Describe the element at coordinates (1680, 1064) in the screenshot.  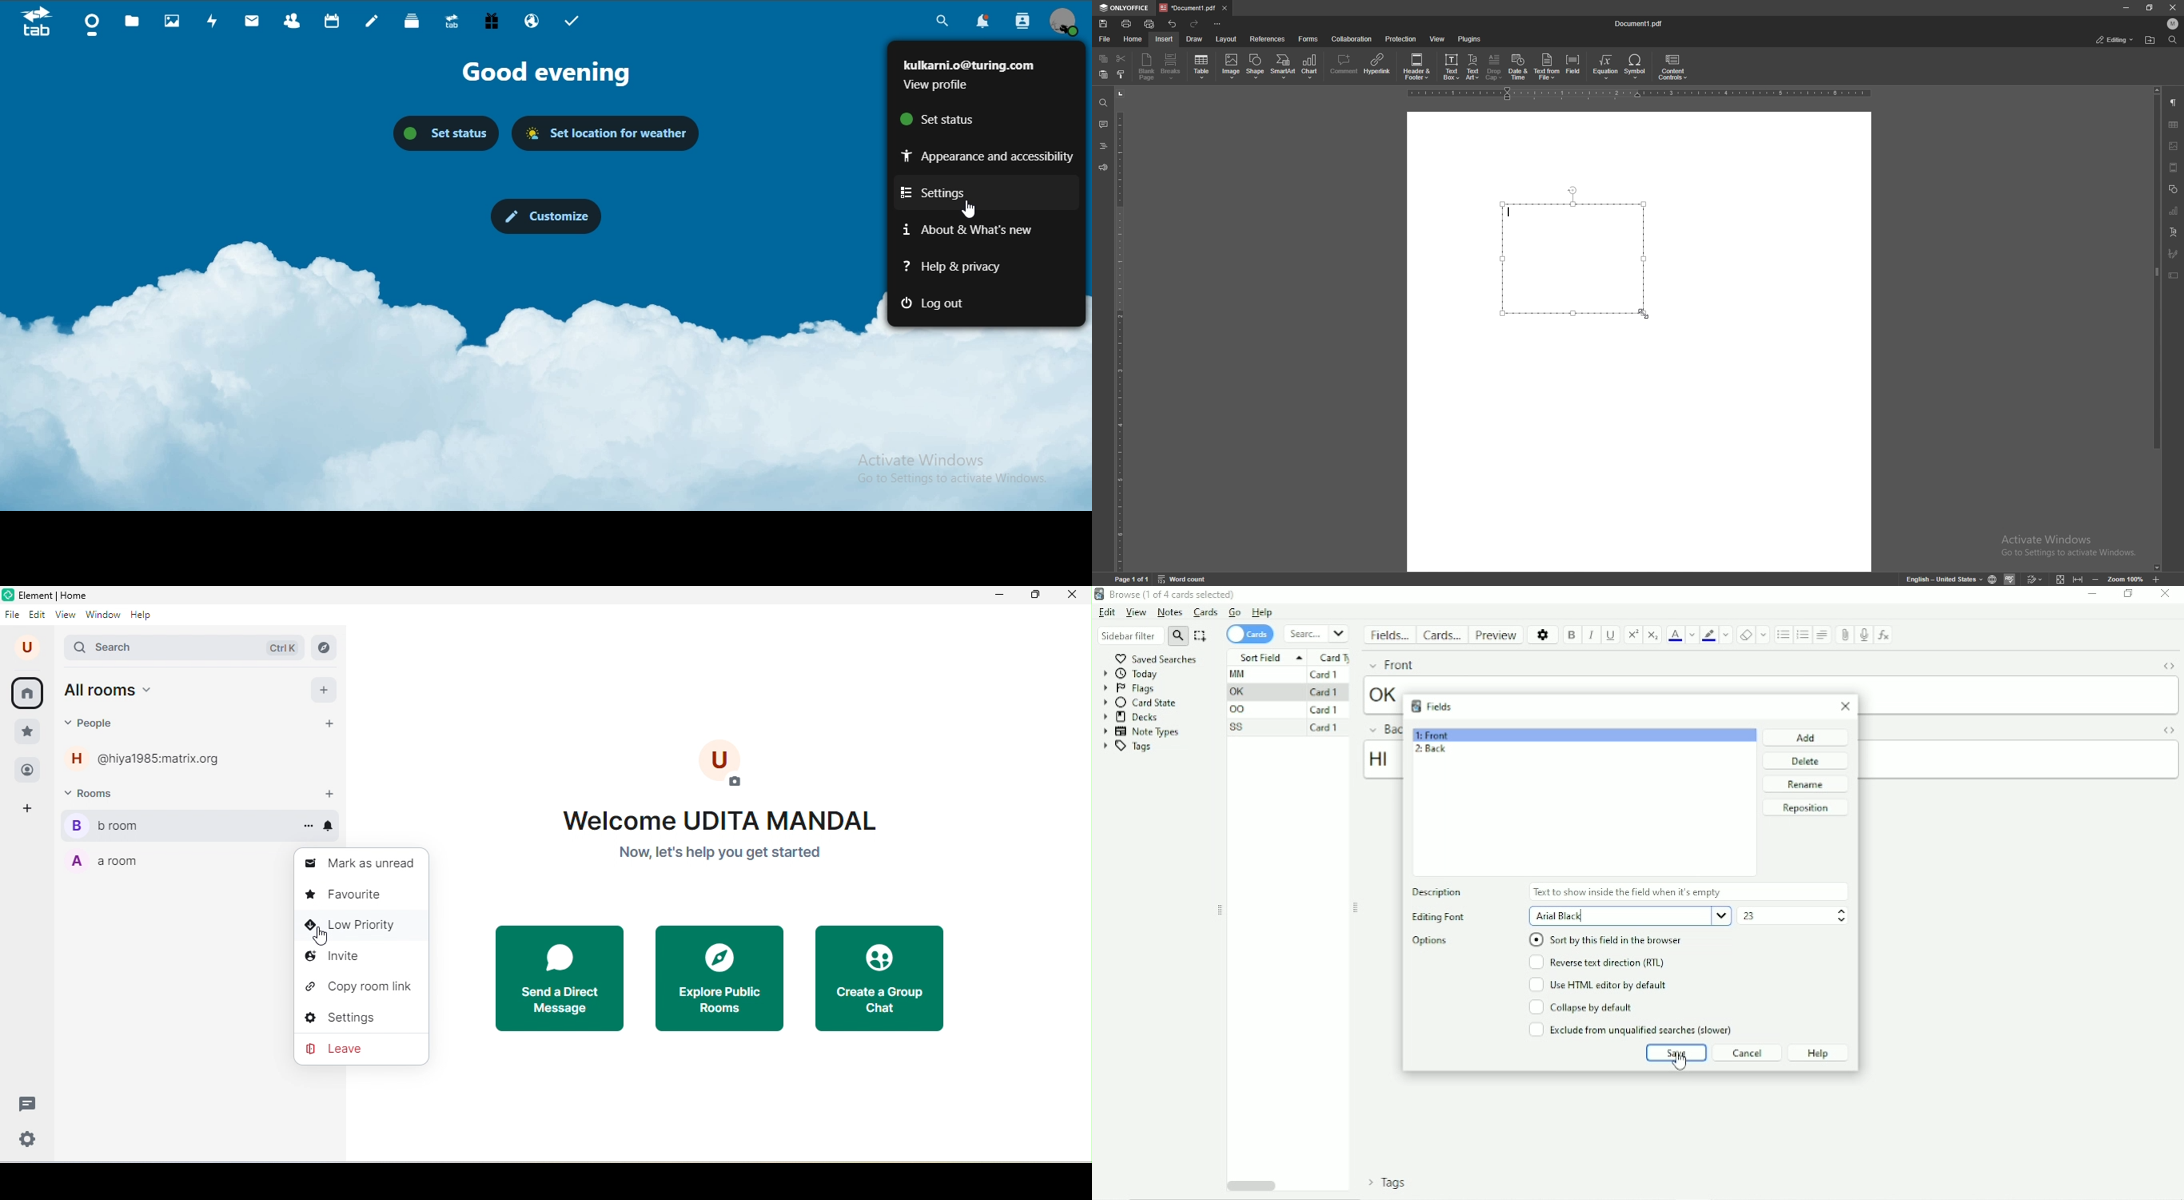
I see `cursor` at that location.